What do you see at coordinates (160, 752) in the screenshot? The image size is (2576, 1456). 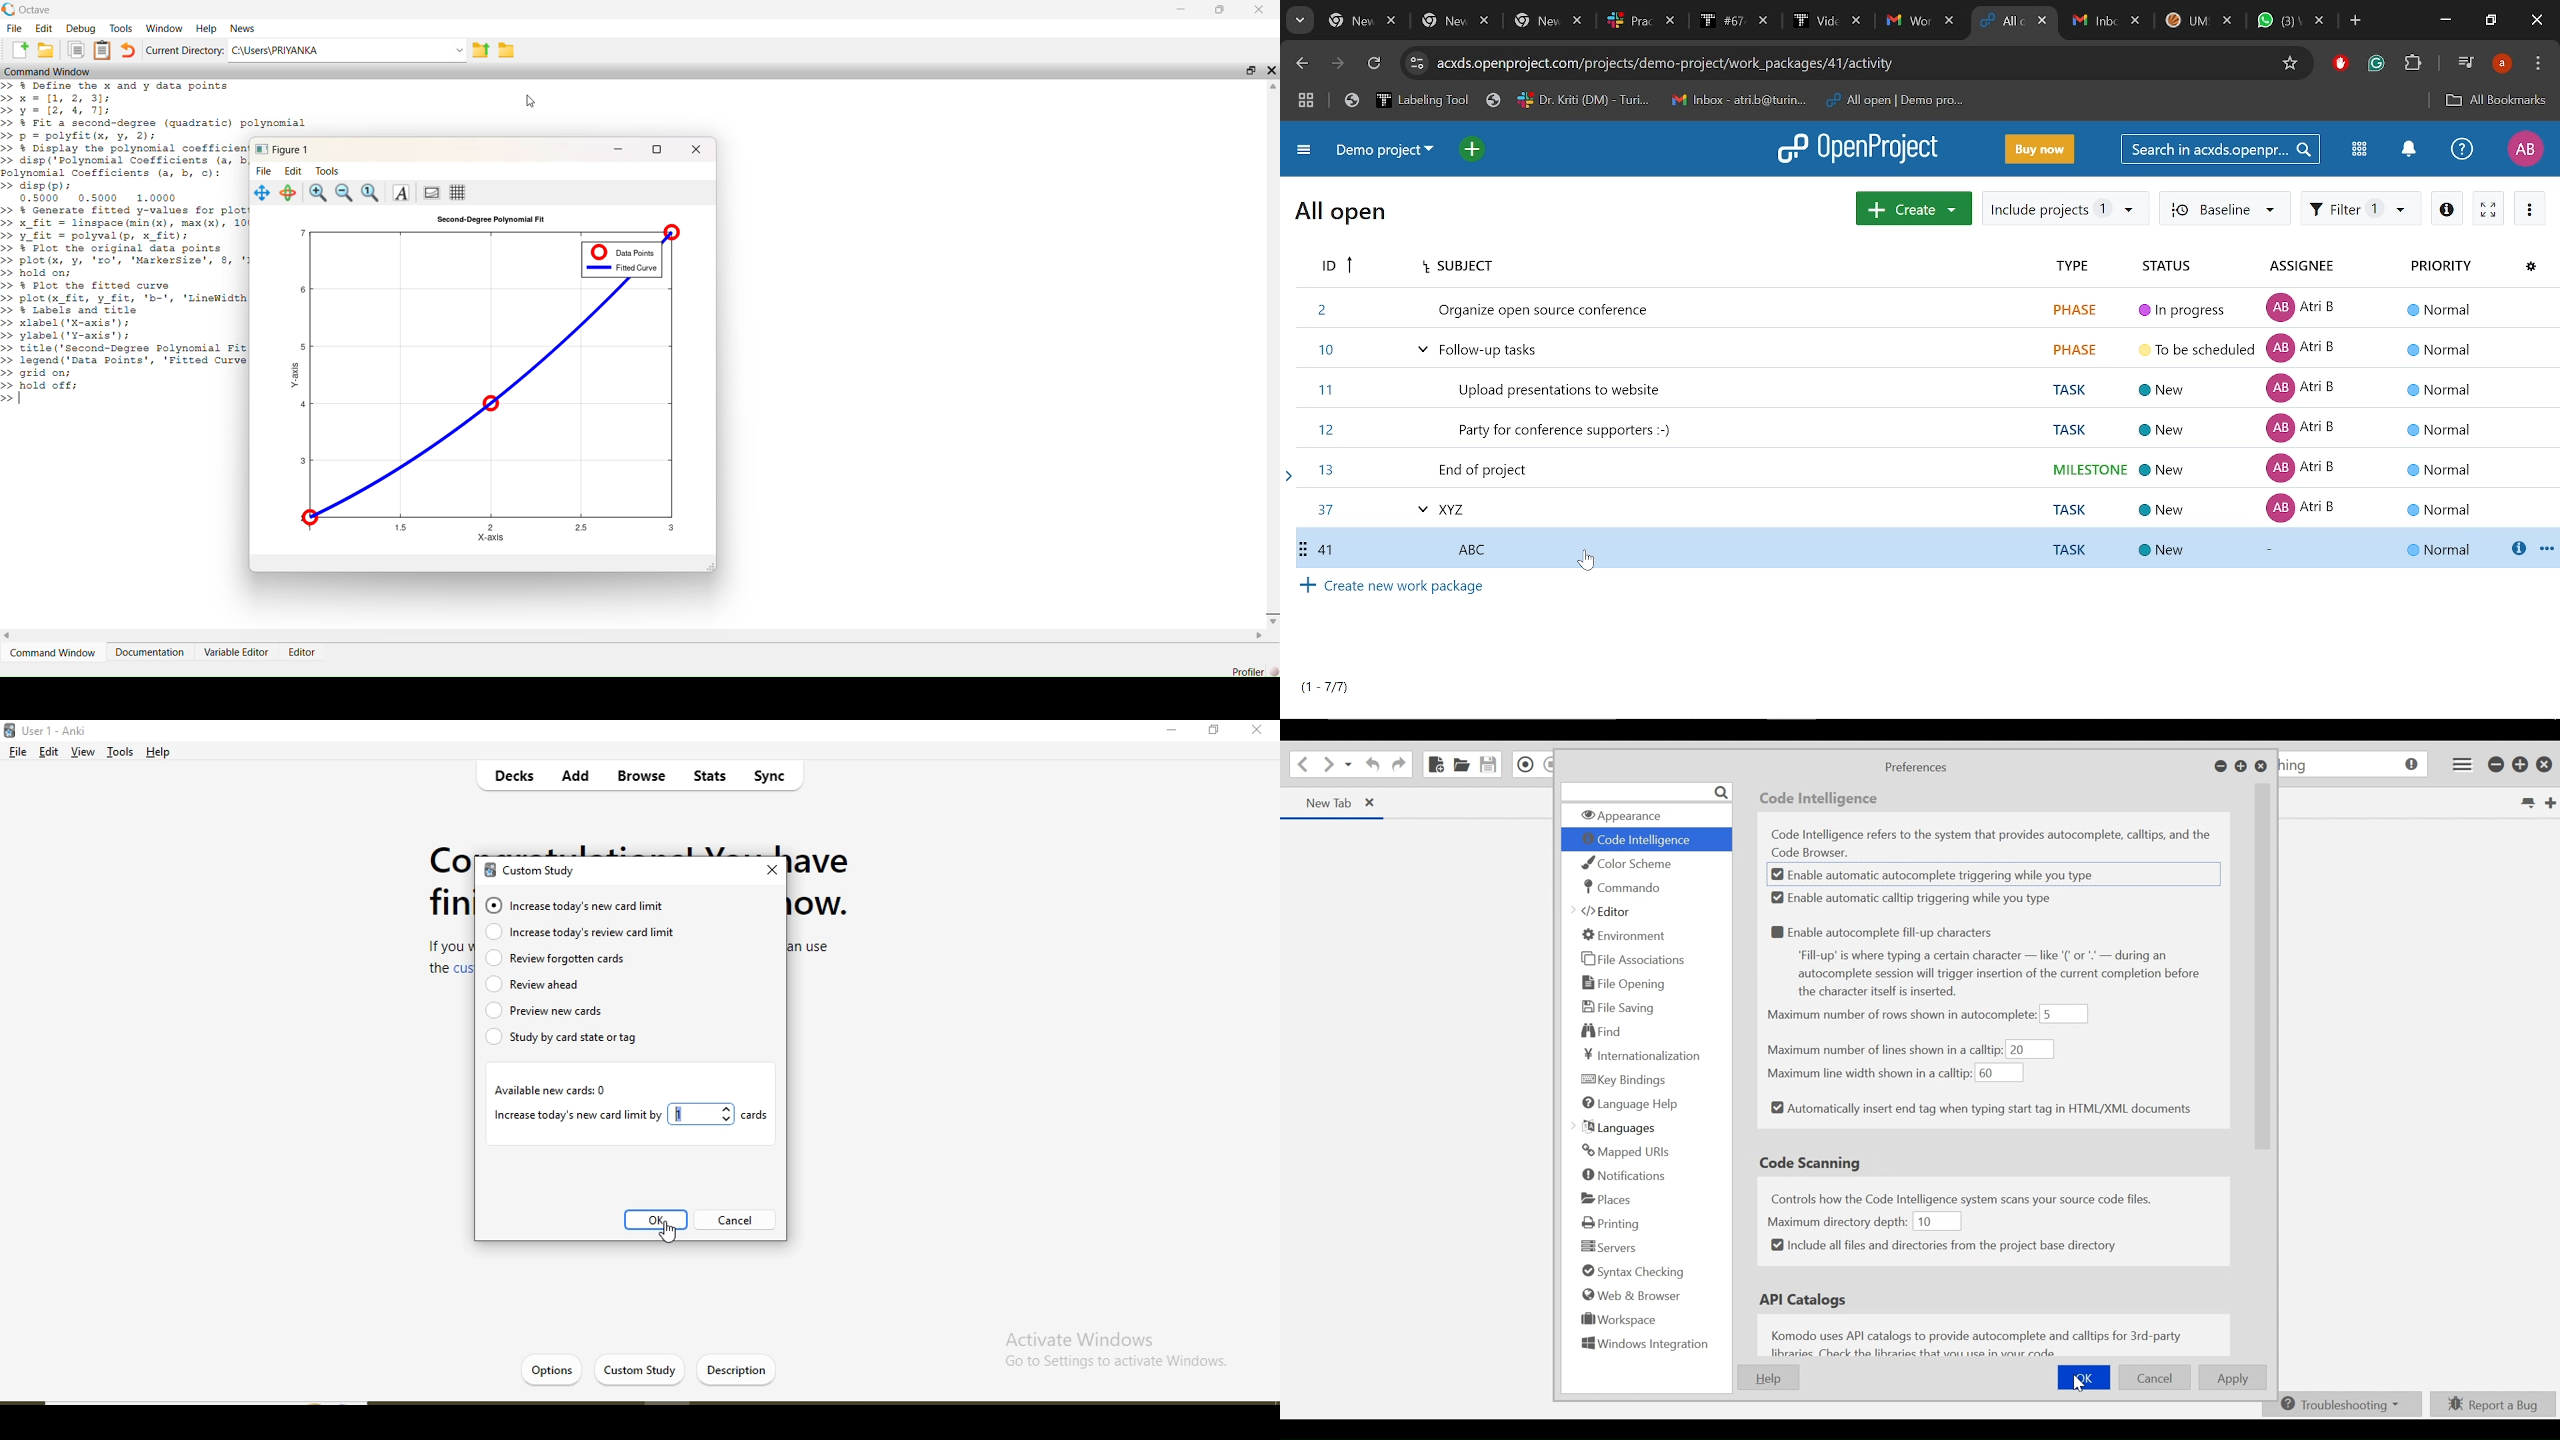 I see `help` at bounding box center [160, 752].